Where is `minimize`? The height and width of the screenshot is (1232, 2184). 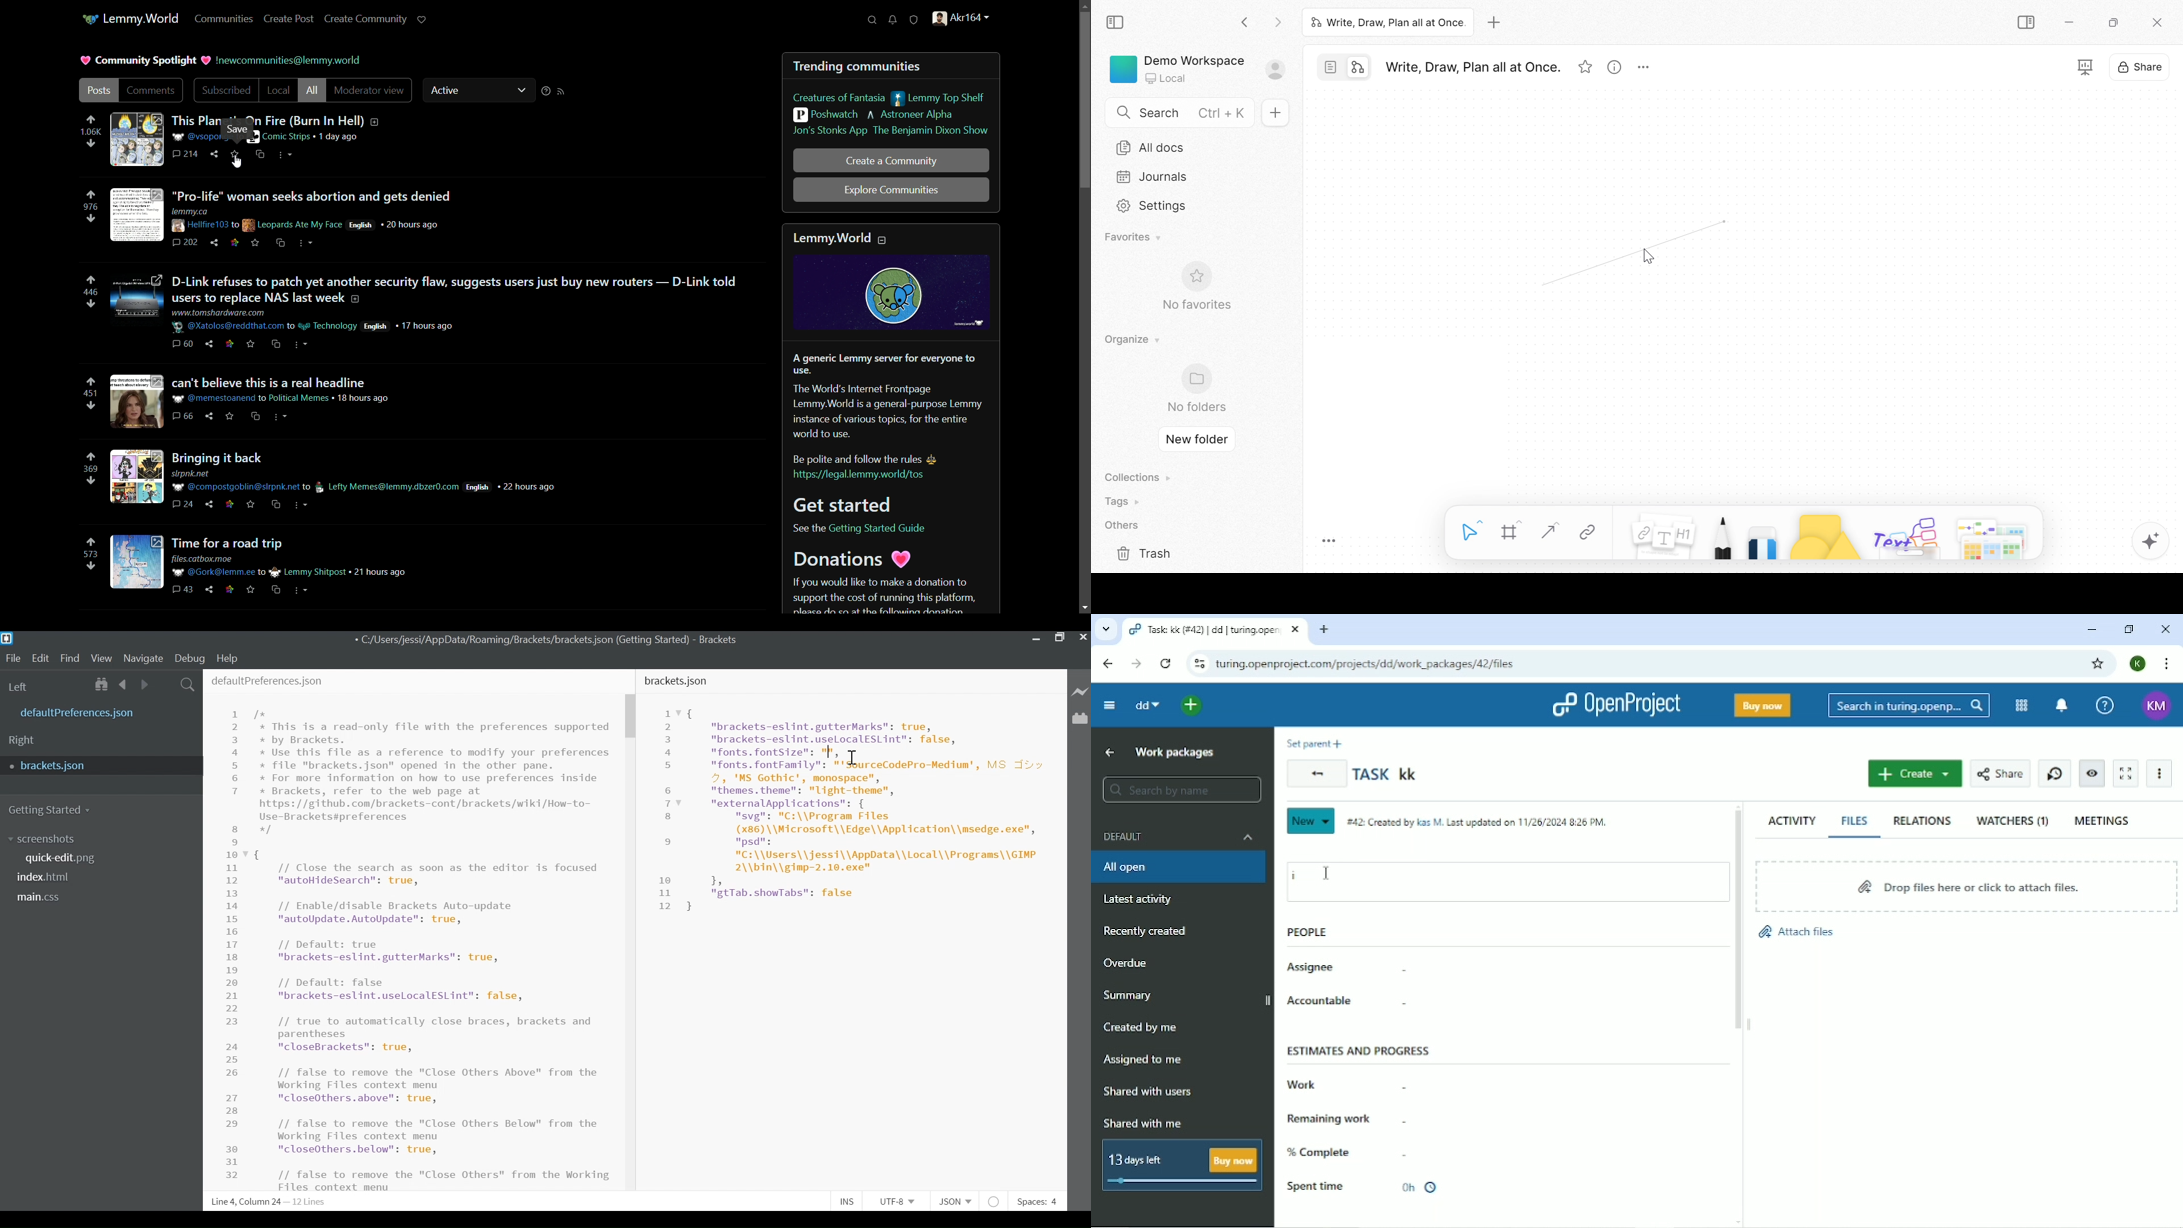
minimize is located at coordinates (1035, 638).